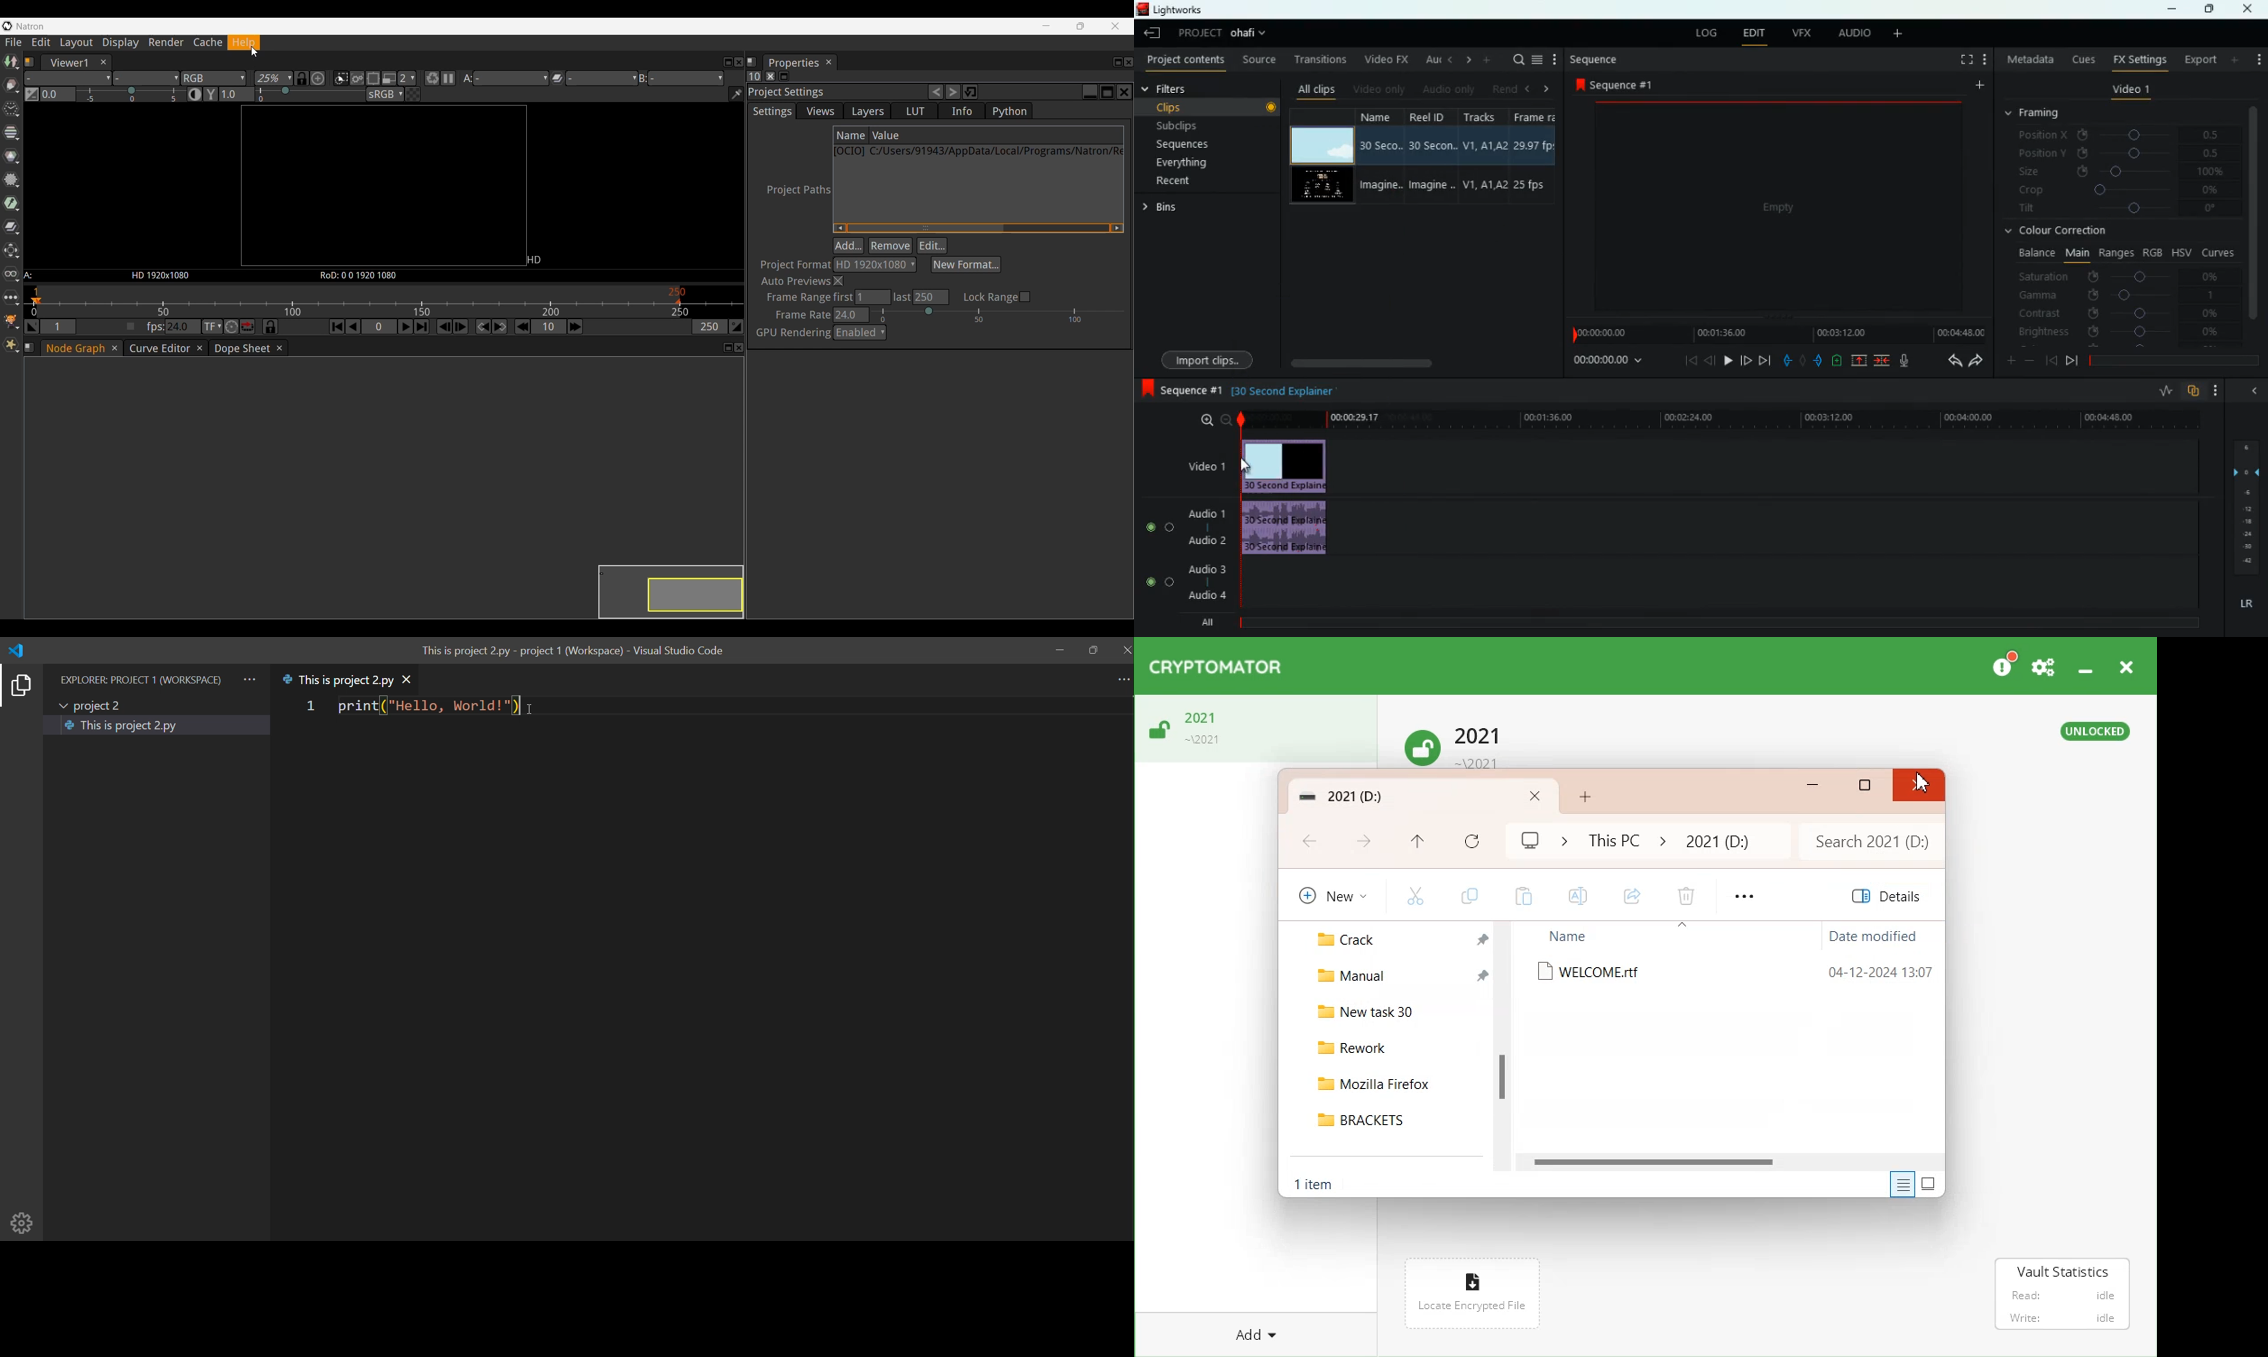 The width and height of the screenshot is (2268, 1372). I want to click on mic, so click(1904, 361).